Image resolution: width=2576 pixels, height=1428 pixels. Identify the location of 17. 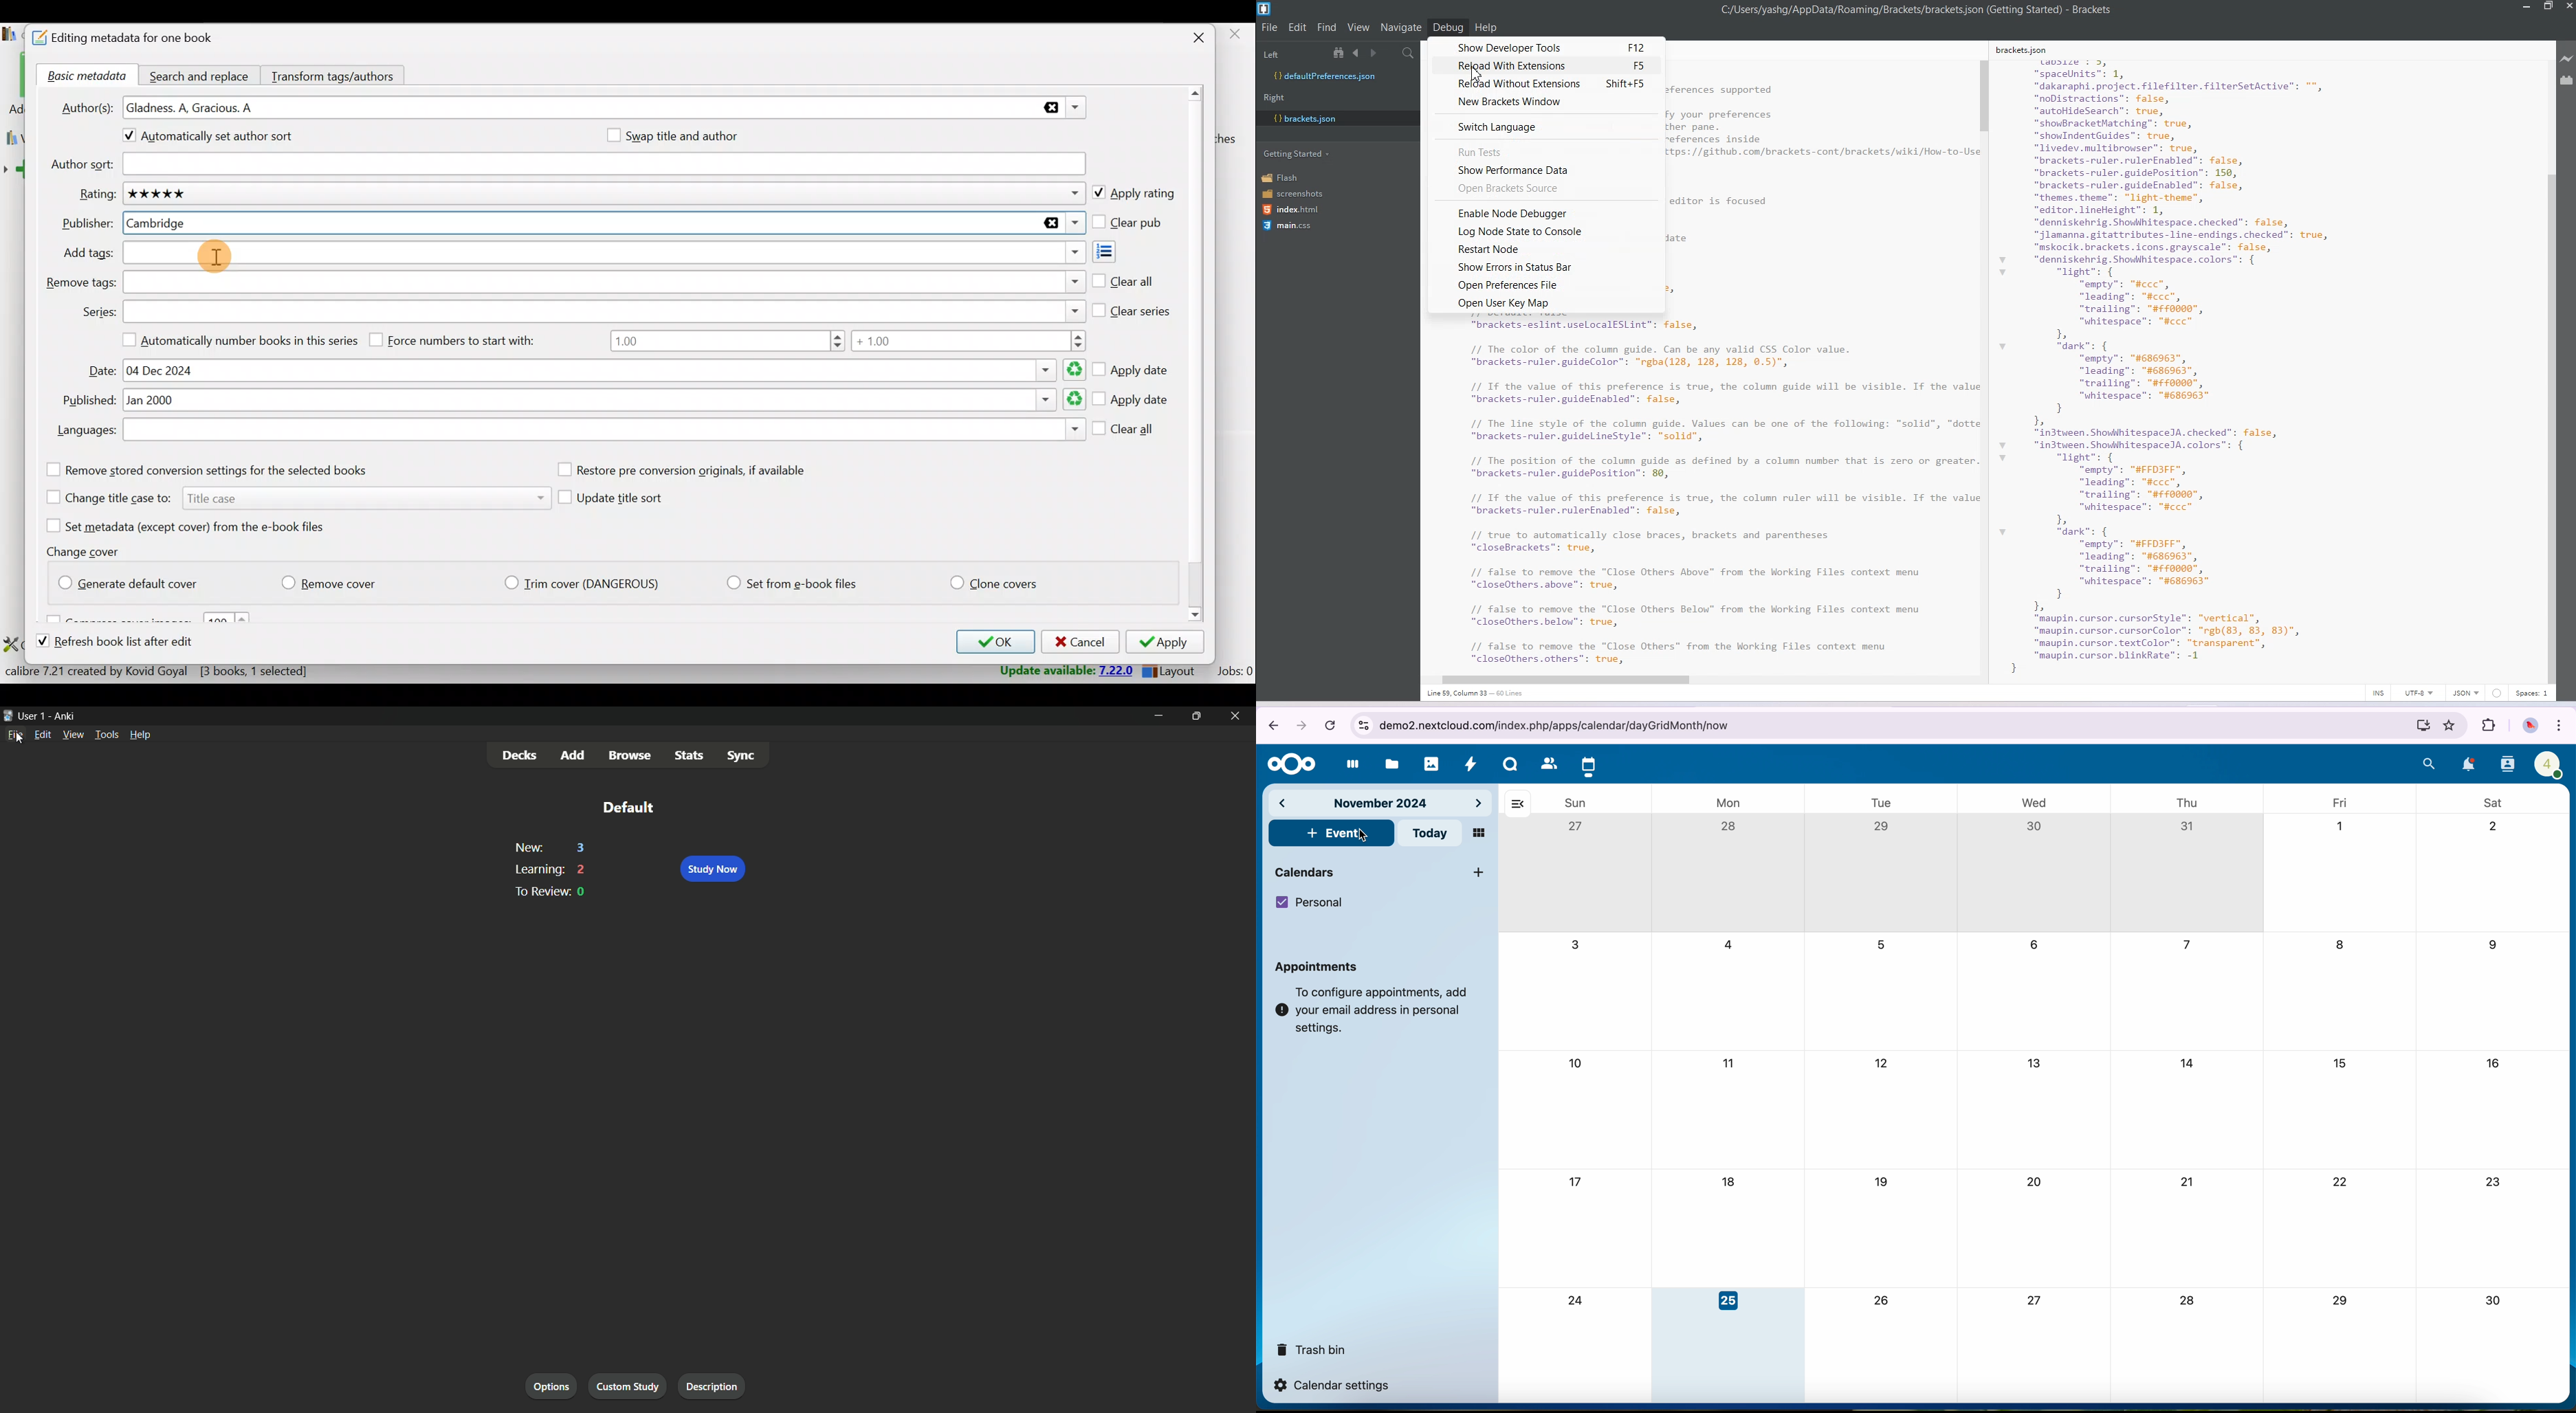
(1577, 1183).